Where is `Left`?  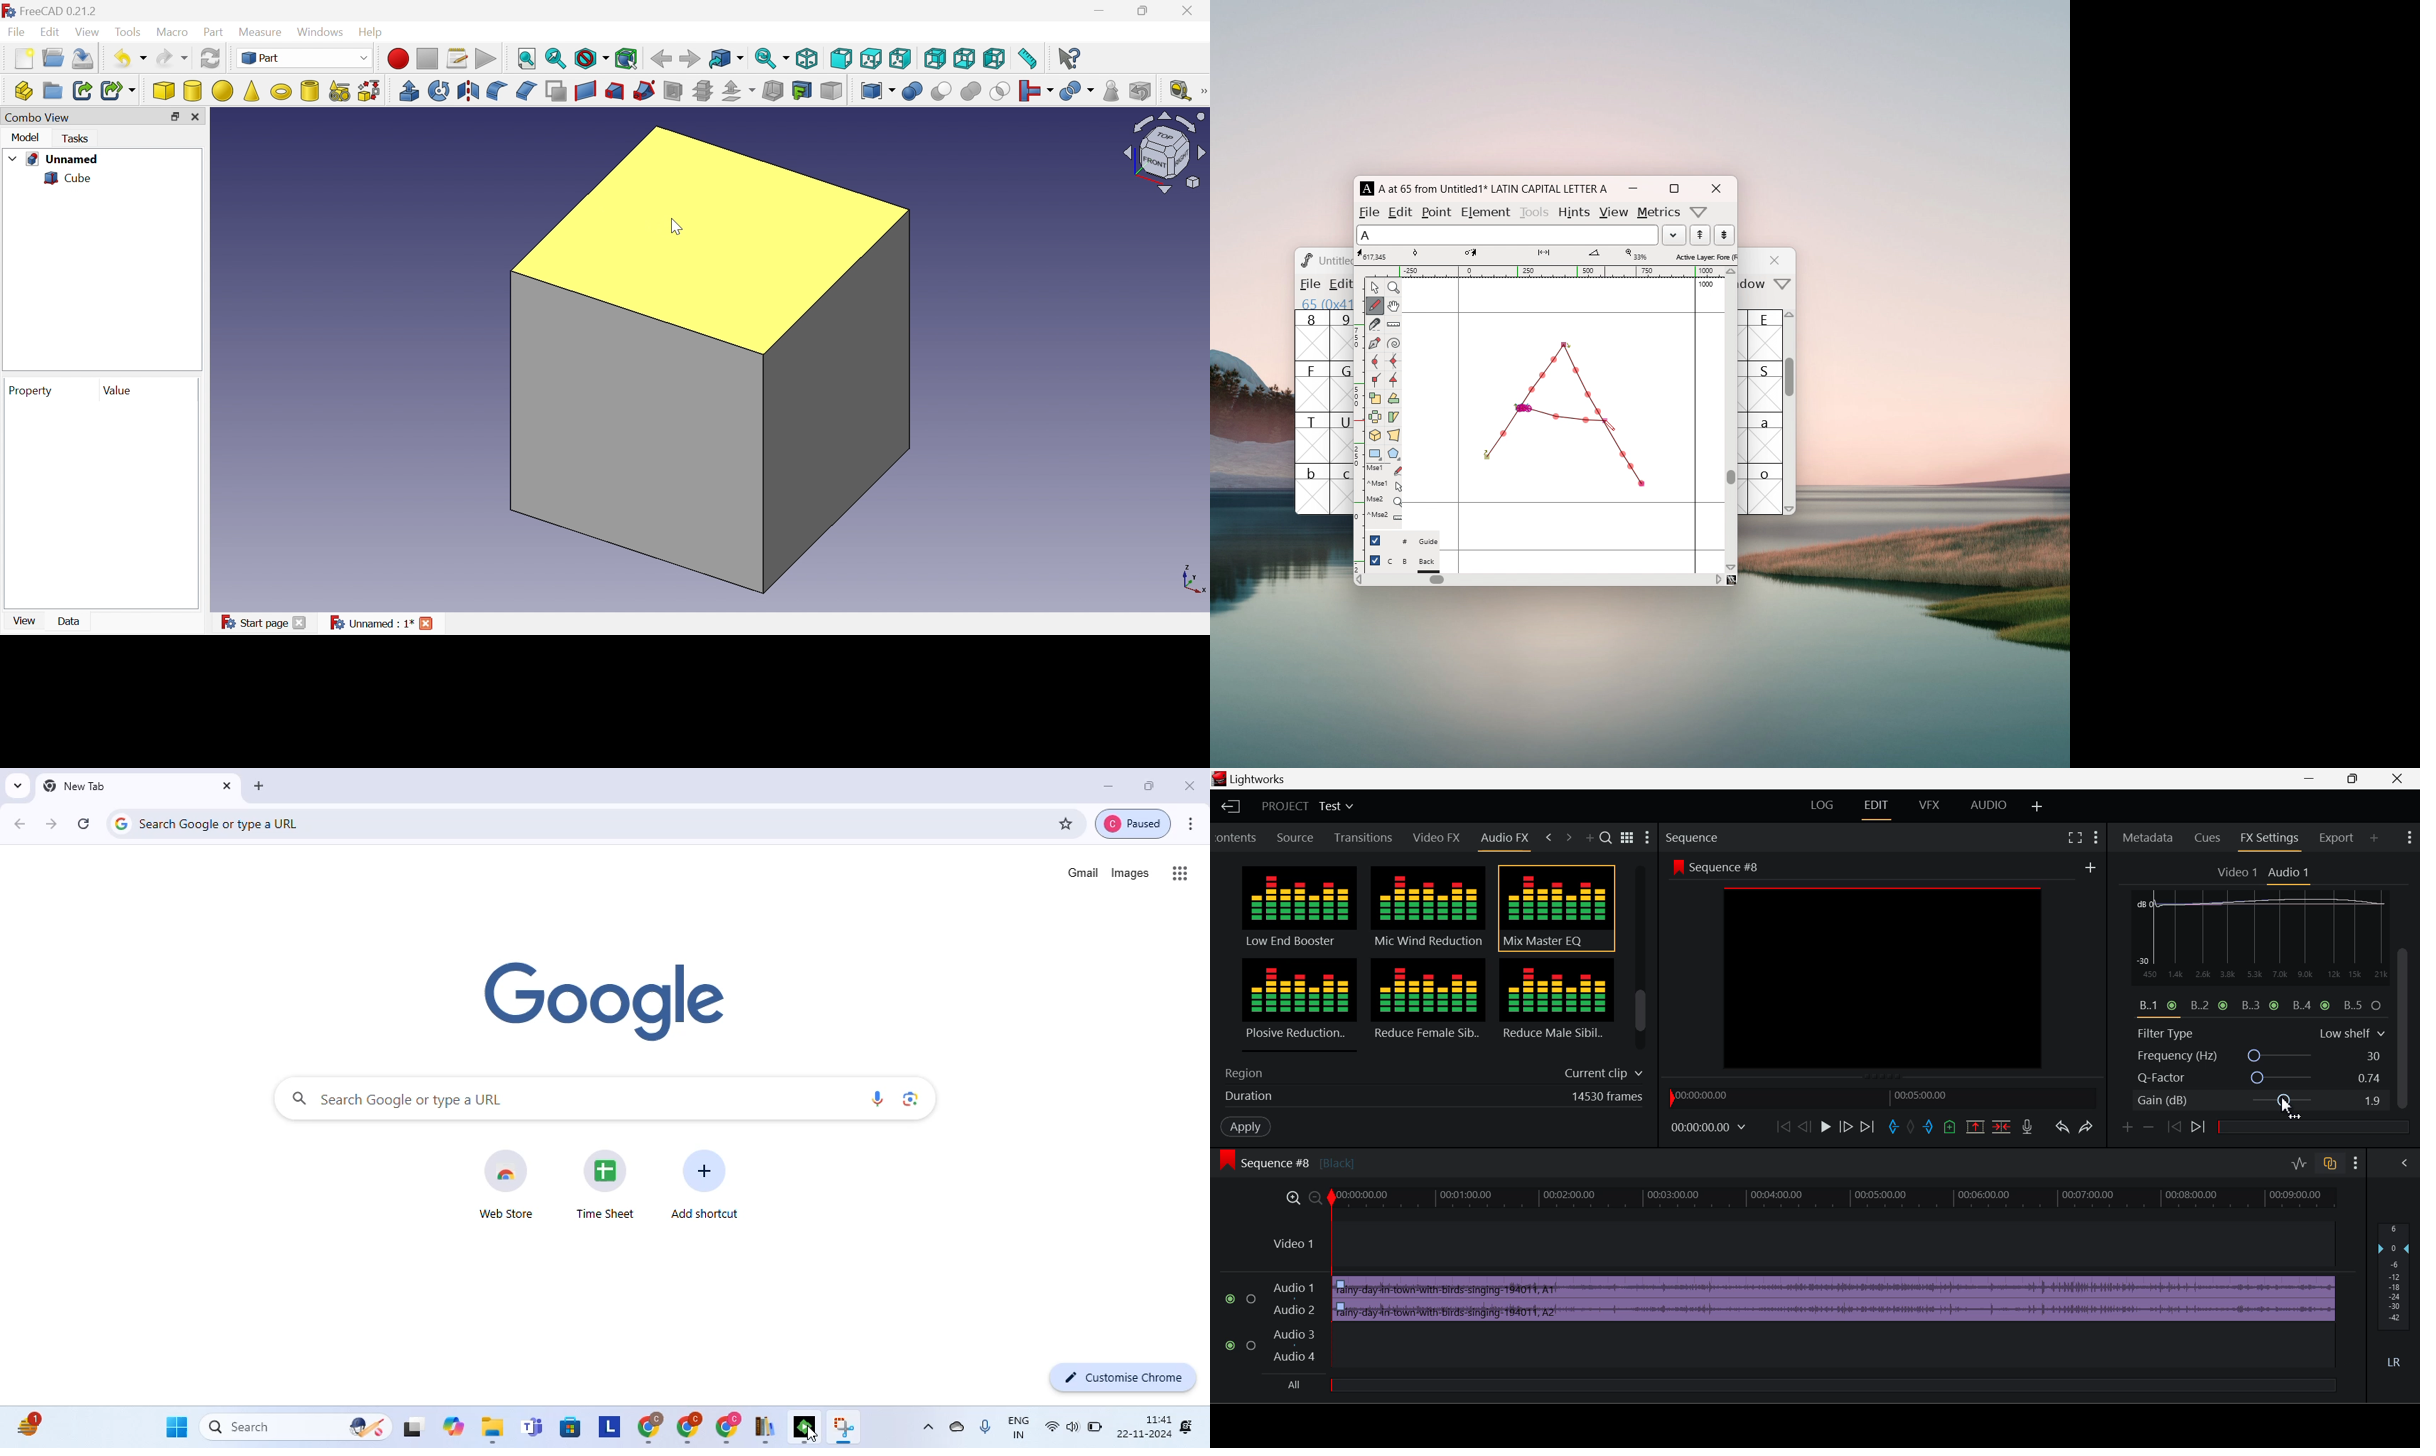 Left is located at coordinates (994, 59).